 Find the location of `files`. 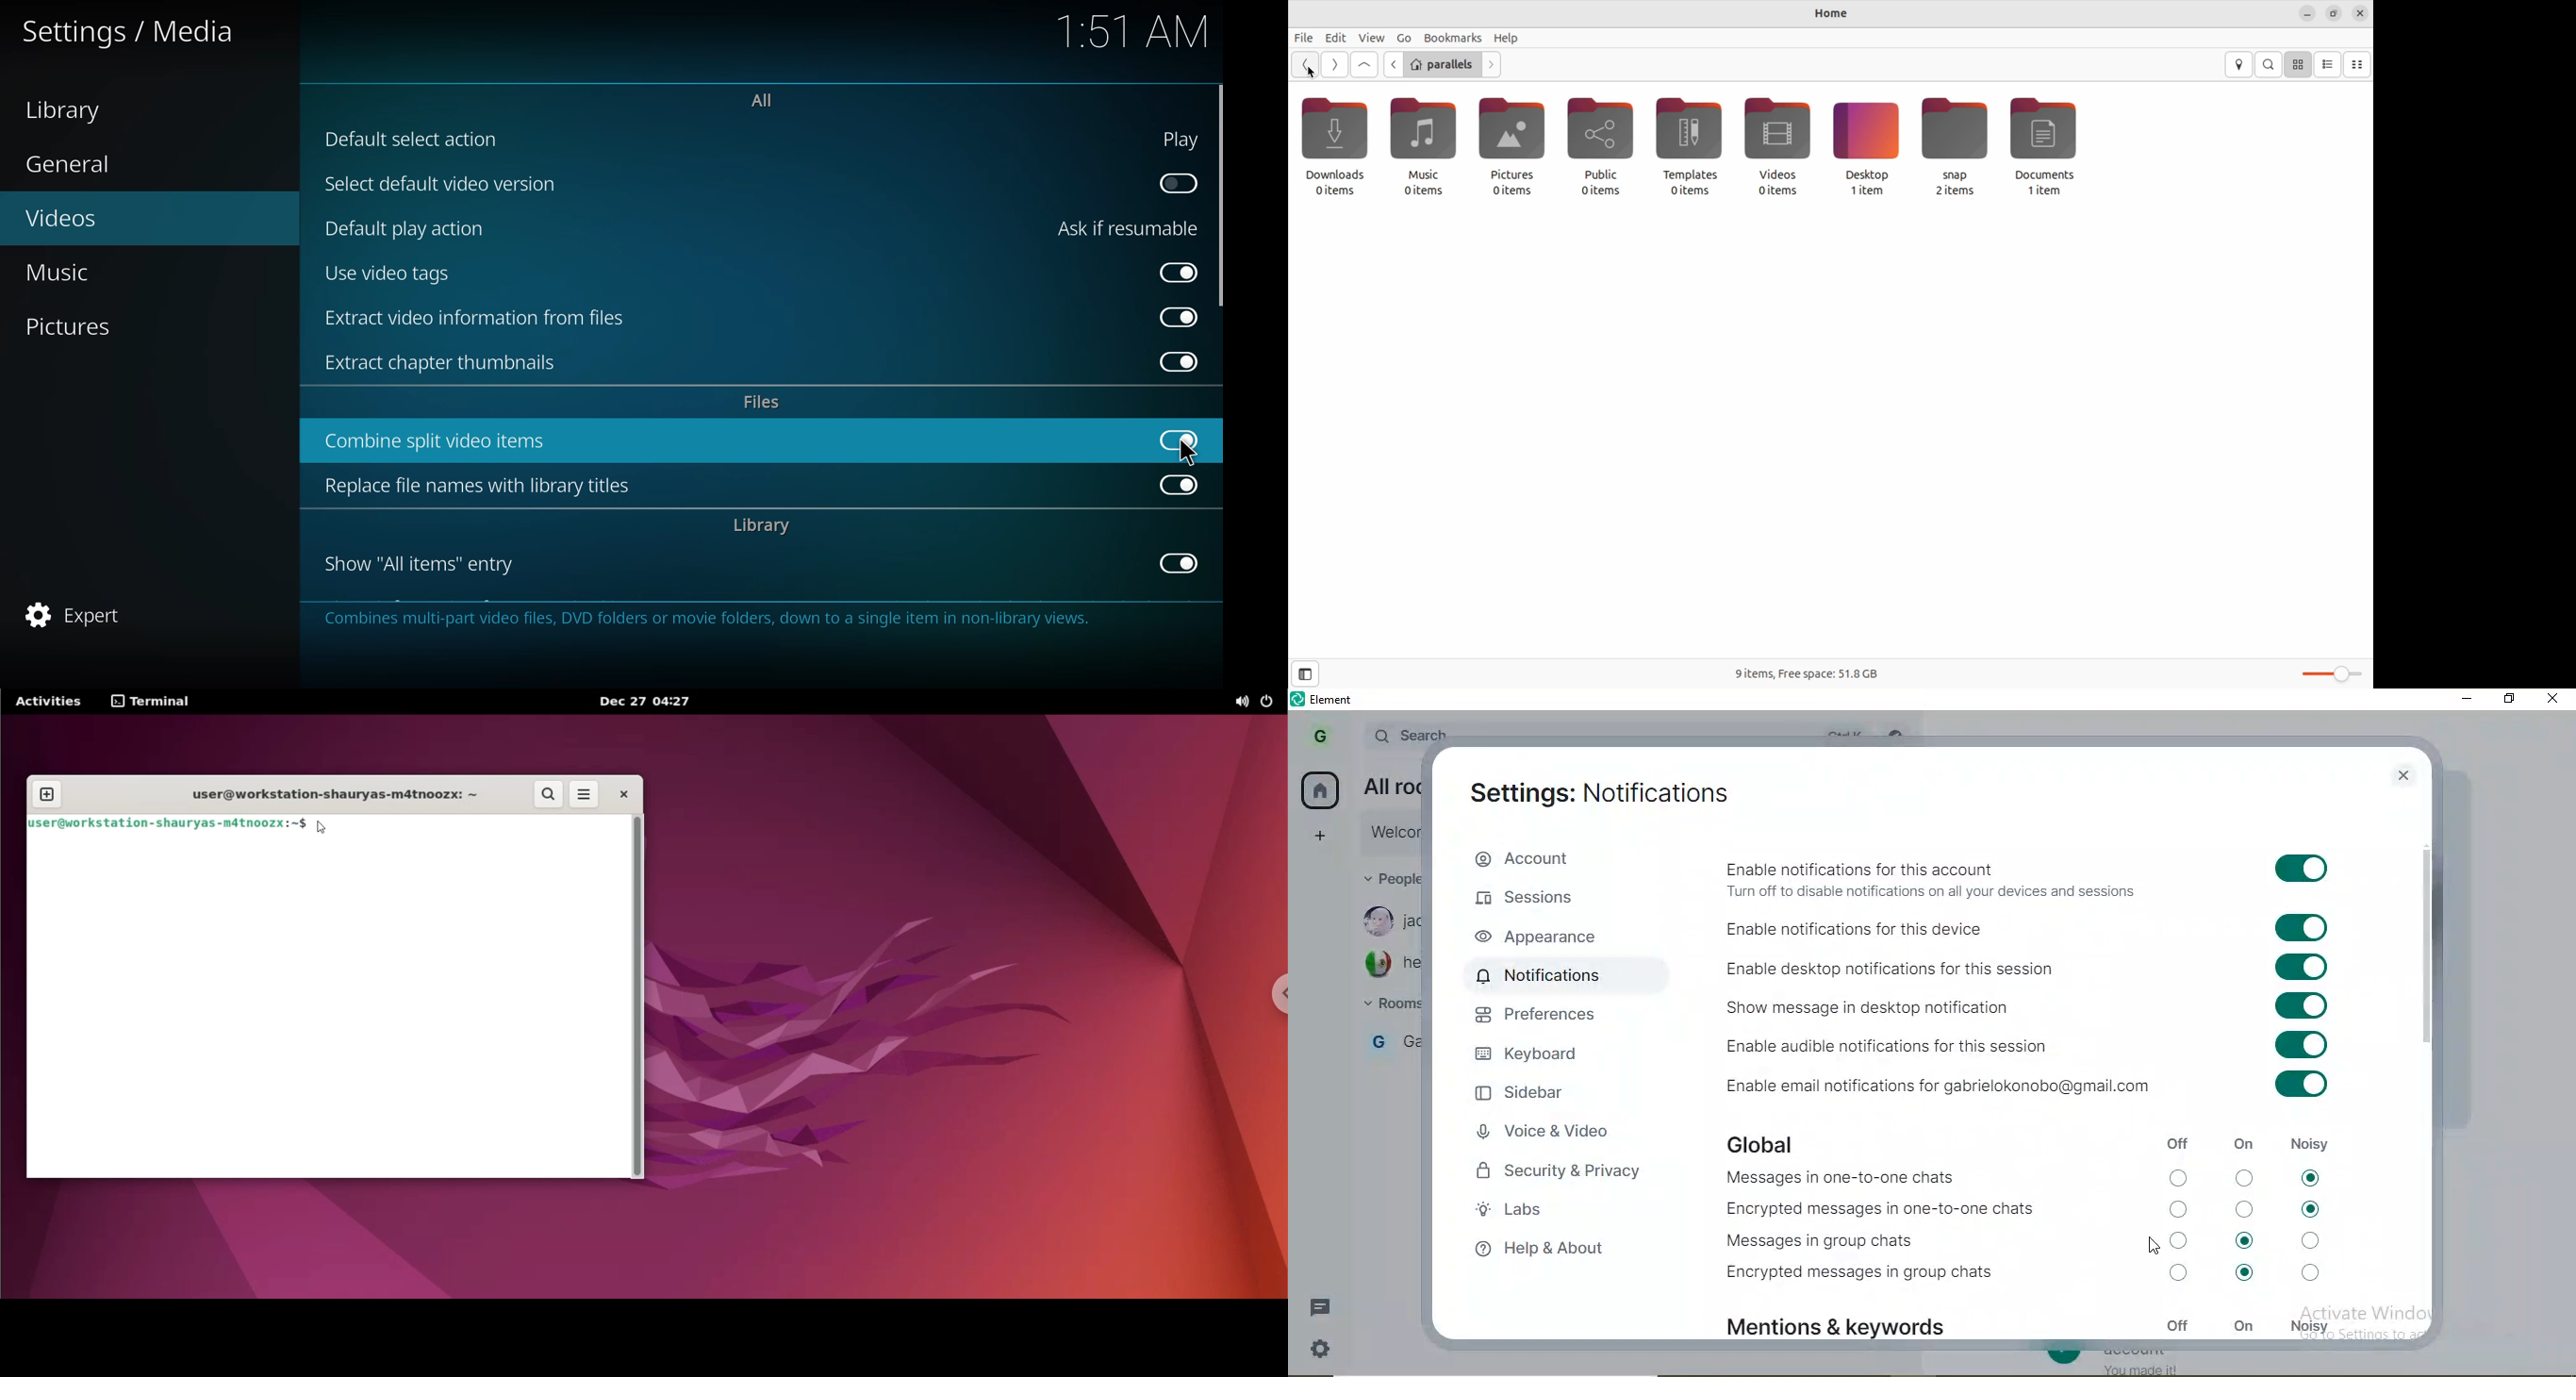

files is located at coordinates (763, 401).